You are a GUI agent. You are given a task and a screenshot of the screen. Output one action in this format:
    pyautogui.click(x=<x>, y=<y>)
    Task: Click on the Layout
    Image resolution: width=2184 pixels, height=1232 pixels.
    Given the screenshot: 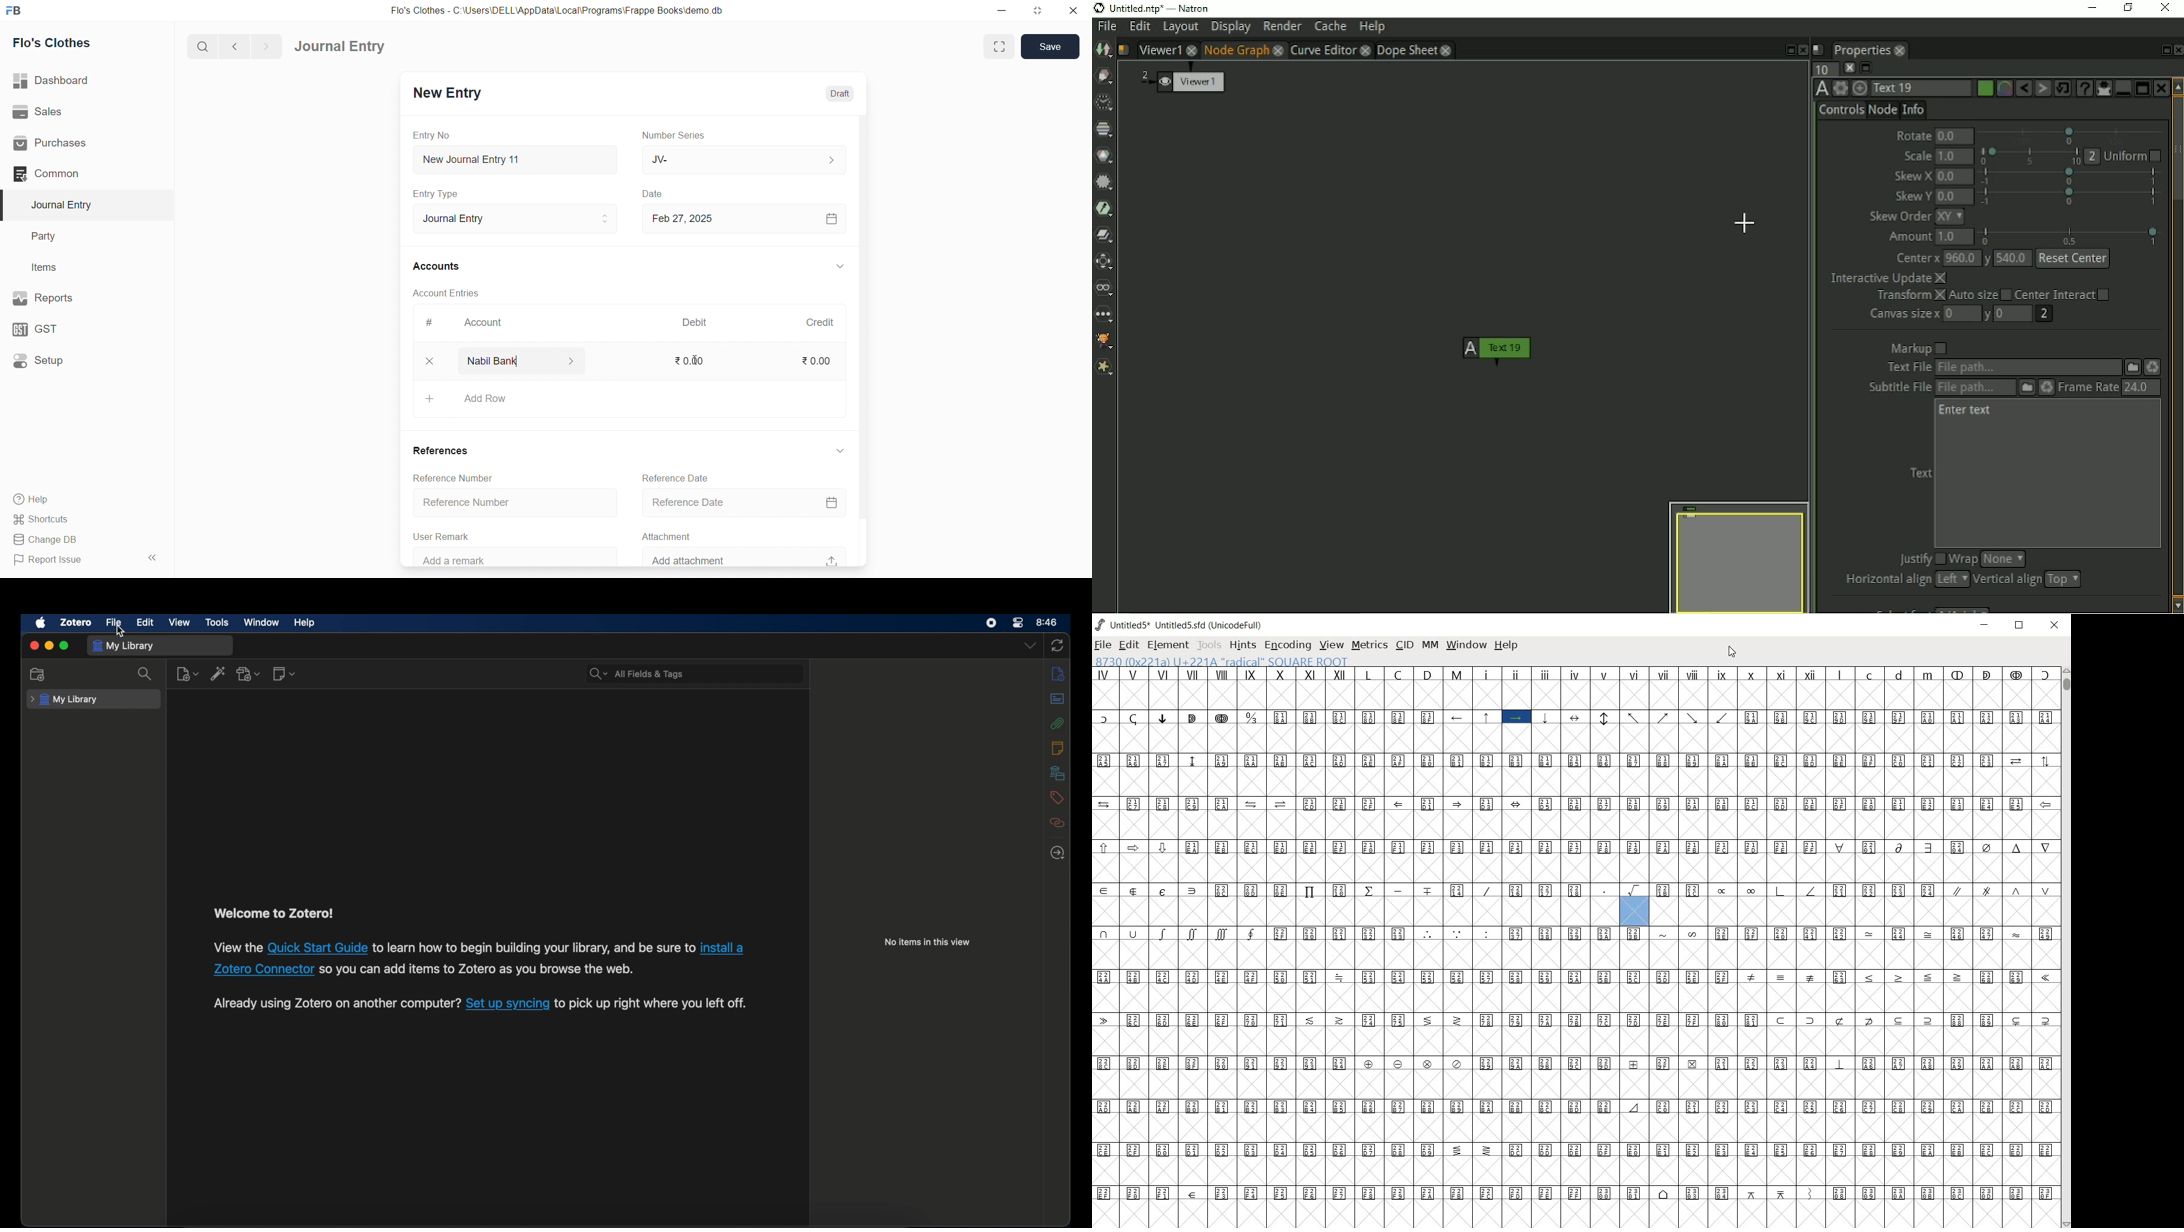 What is the action you would take?
    pyautogui.click(x=1180, y=28)
    